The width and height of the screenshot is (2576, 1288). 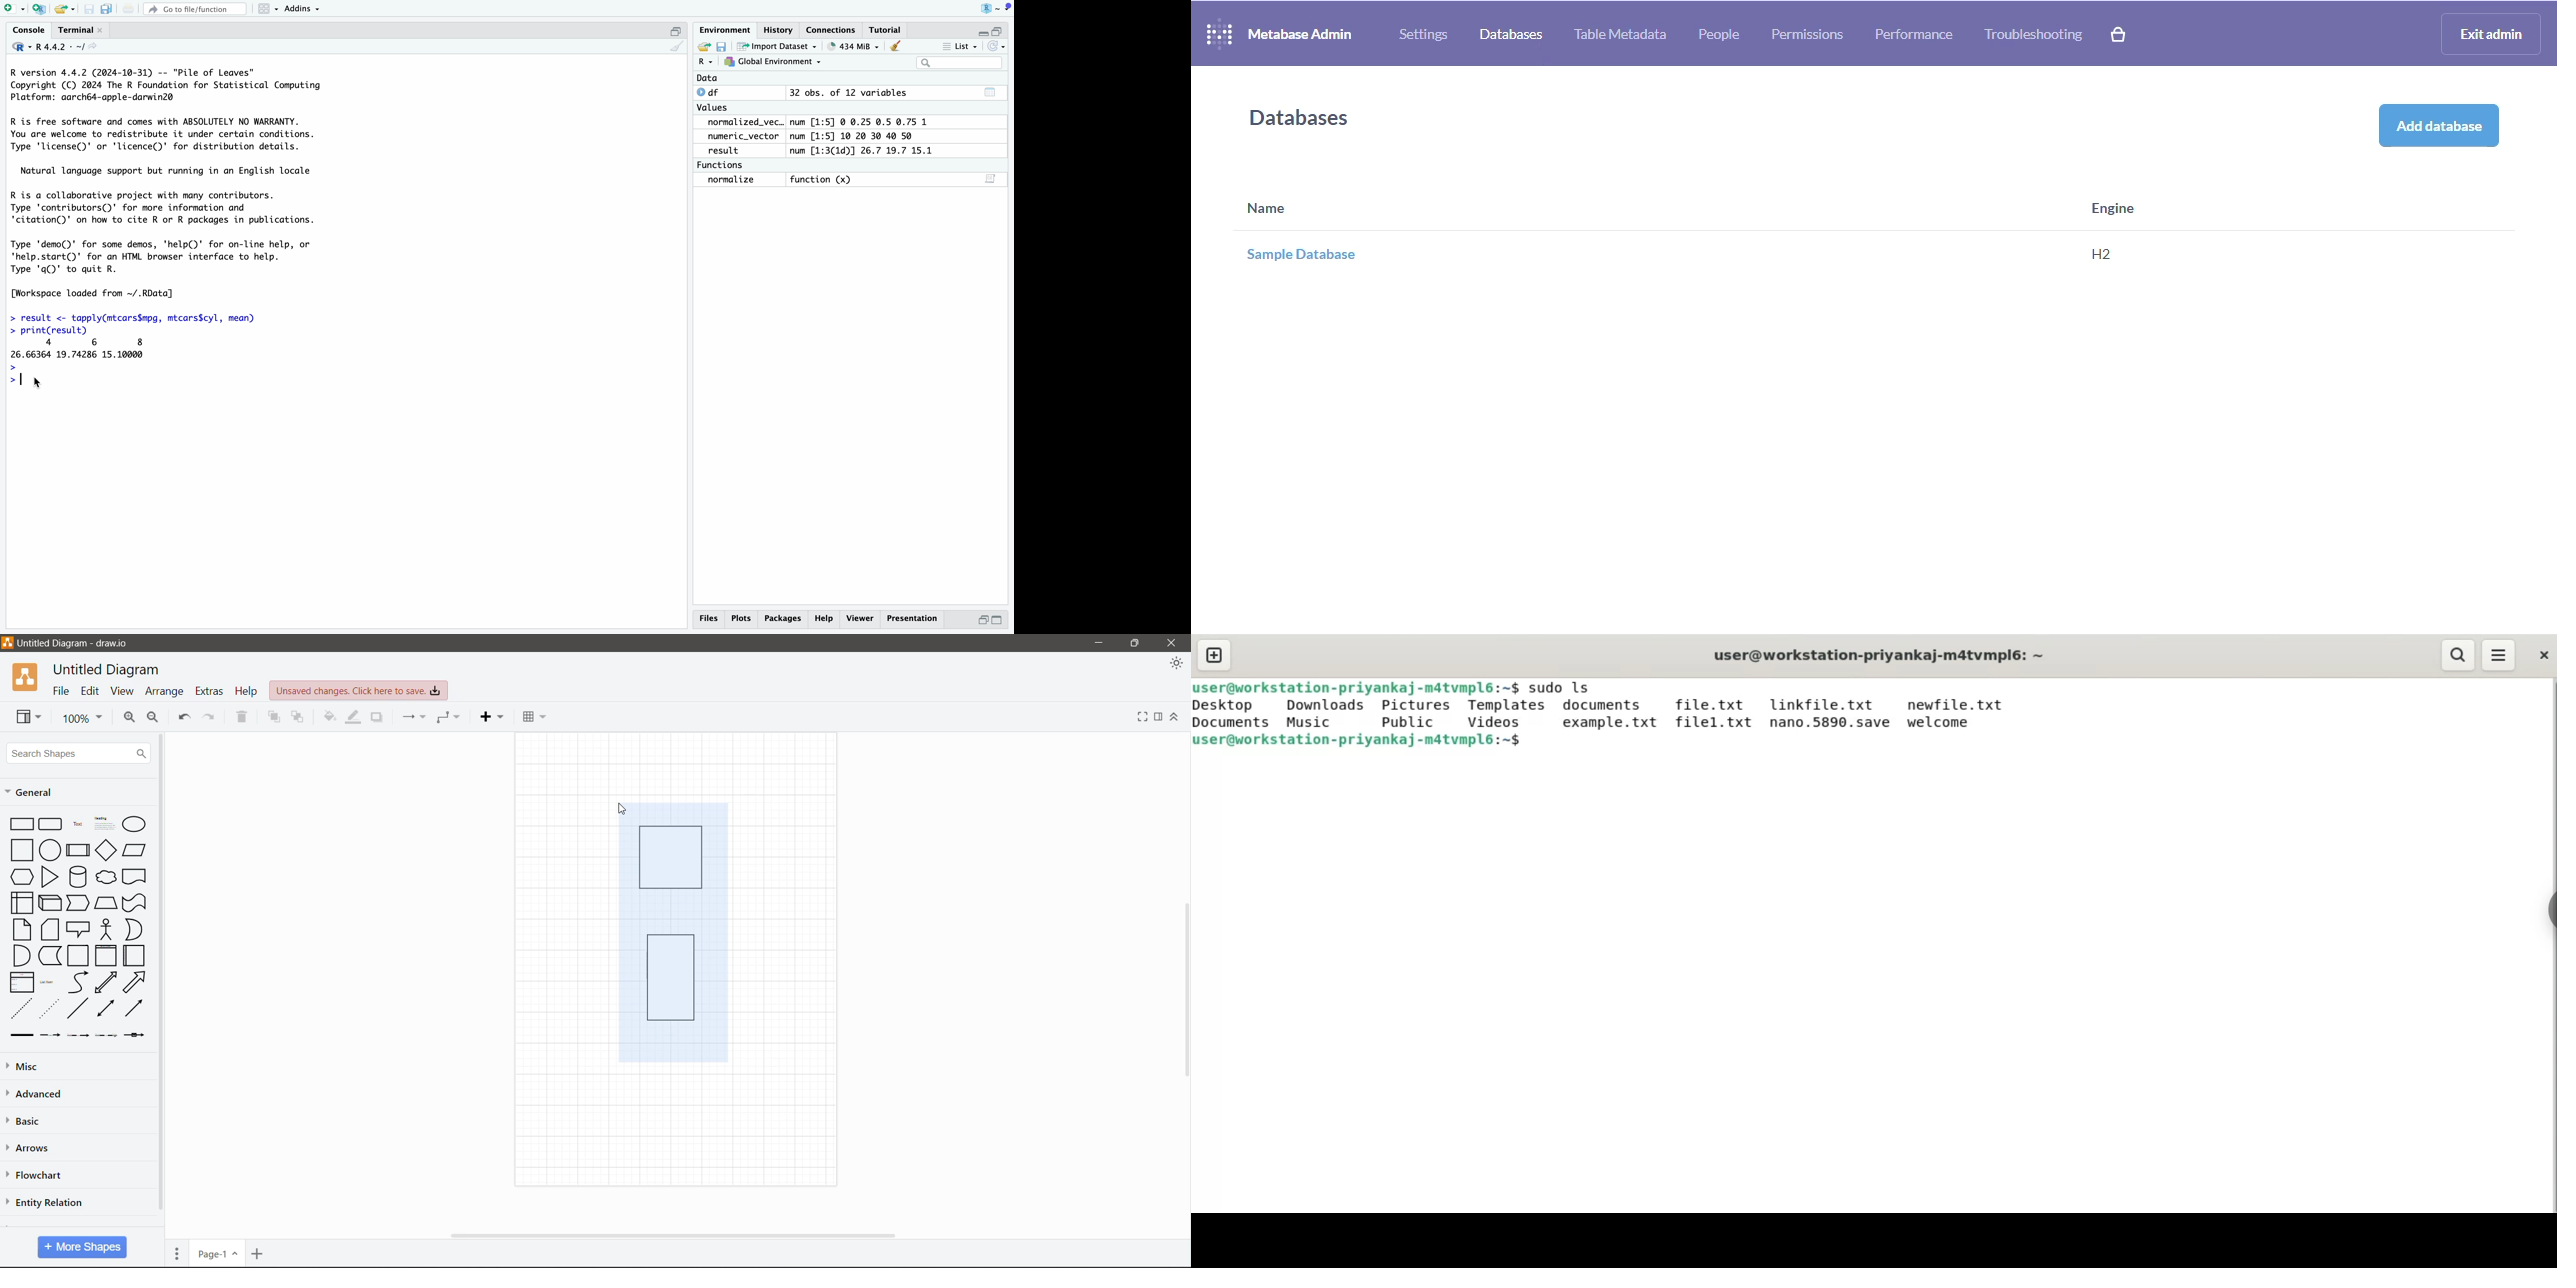 What do you see at coordinates (89, 9) in the screenshot?
I see `Save` at bounding box center [89, 9].